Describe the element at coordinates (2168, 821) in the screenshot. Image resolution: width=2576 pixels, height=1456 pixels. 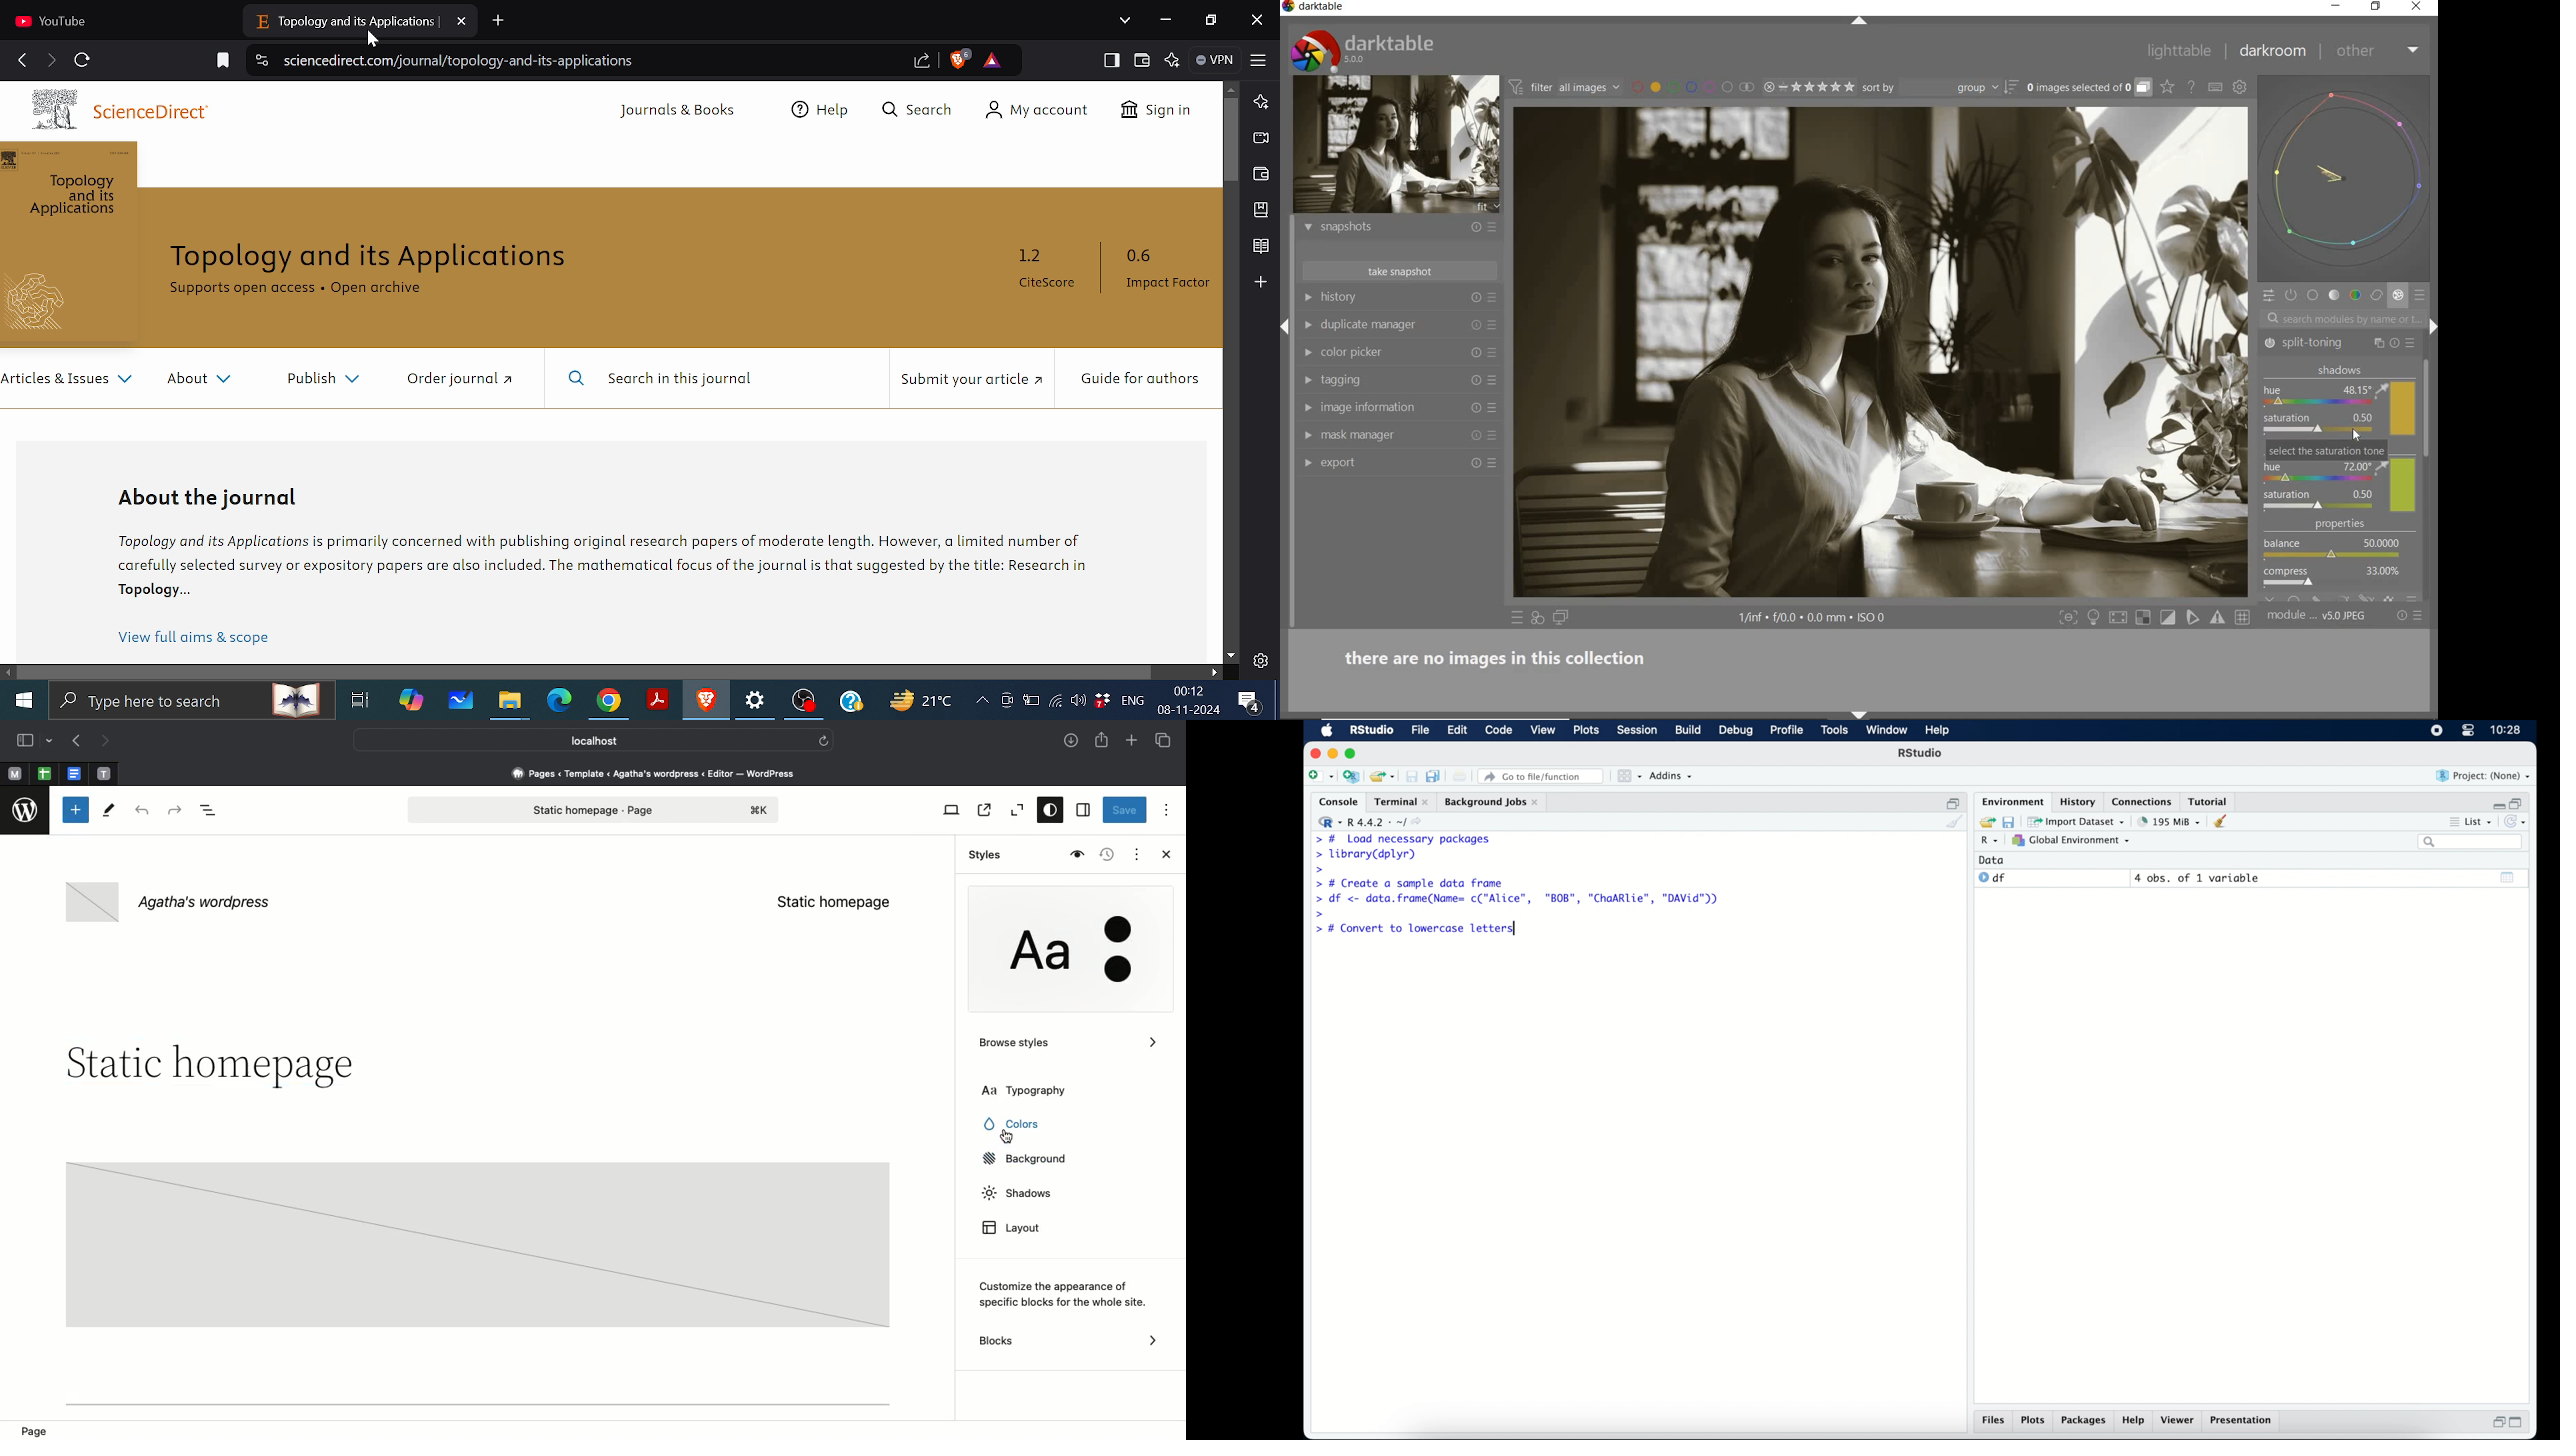
I see `195 MB` at that location.